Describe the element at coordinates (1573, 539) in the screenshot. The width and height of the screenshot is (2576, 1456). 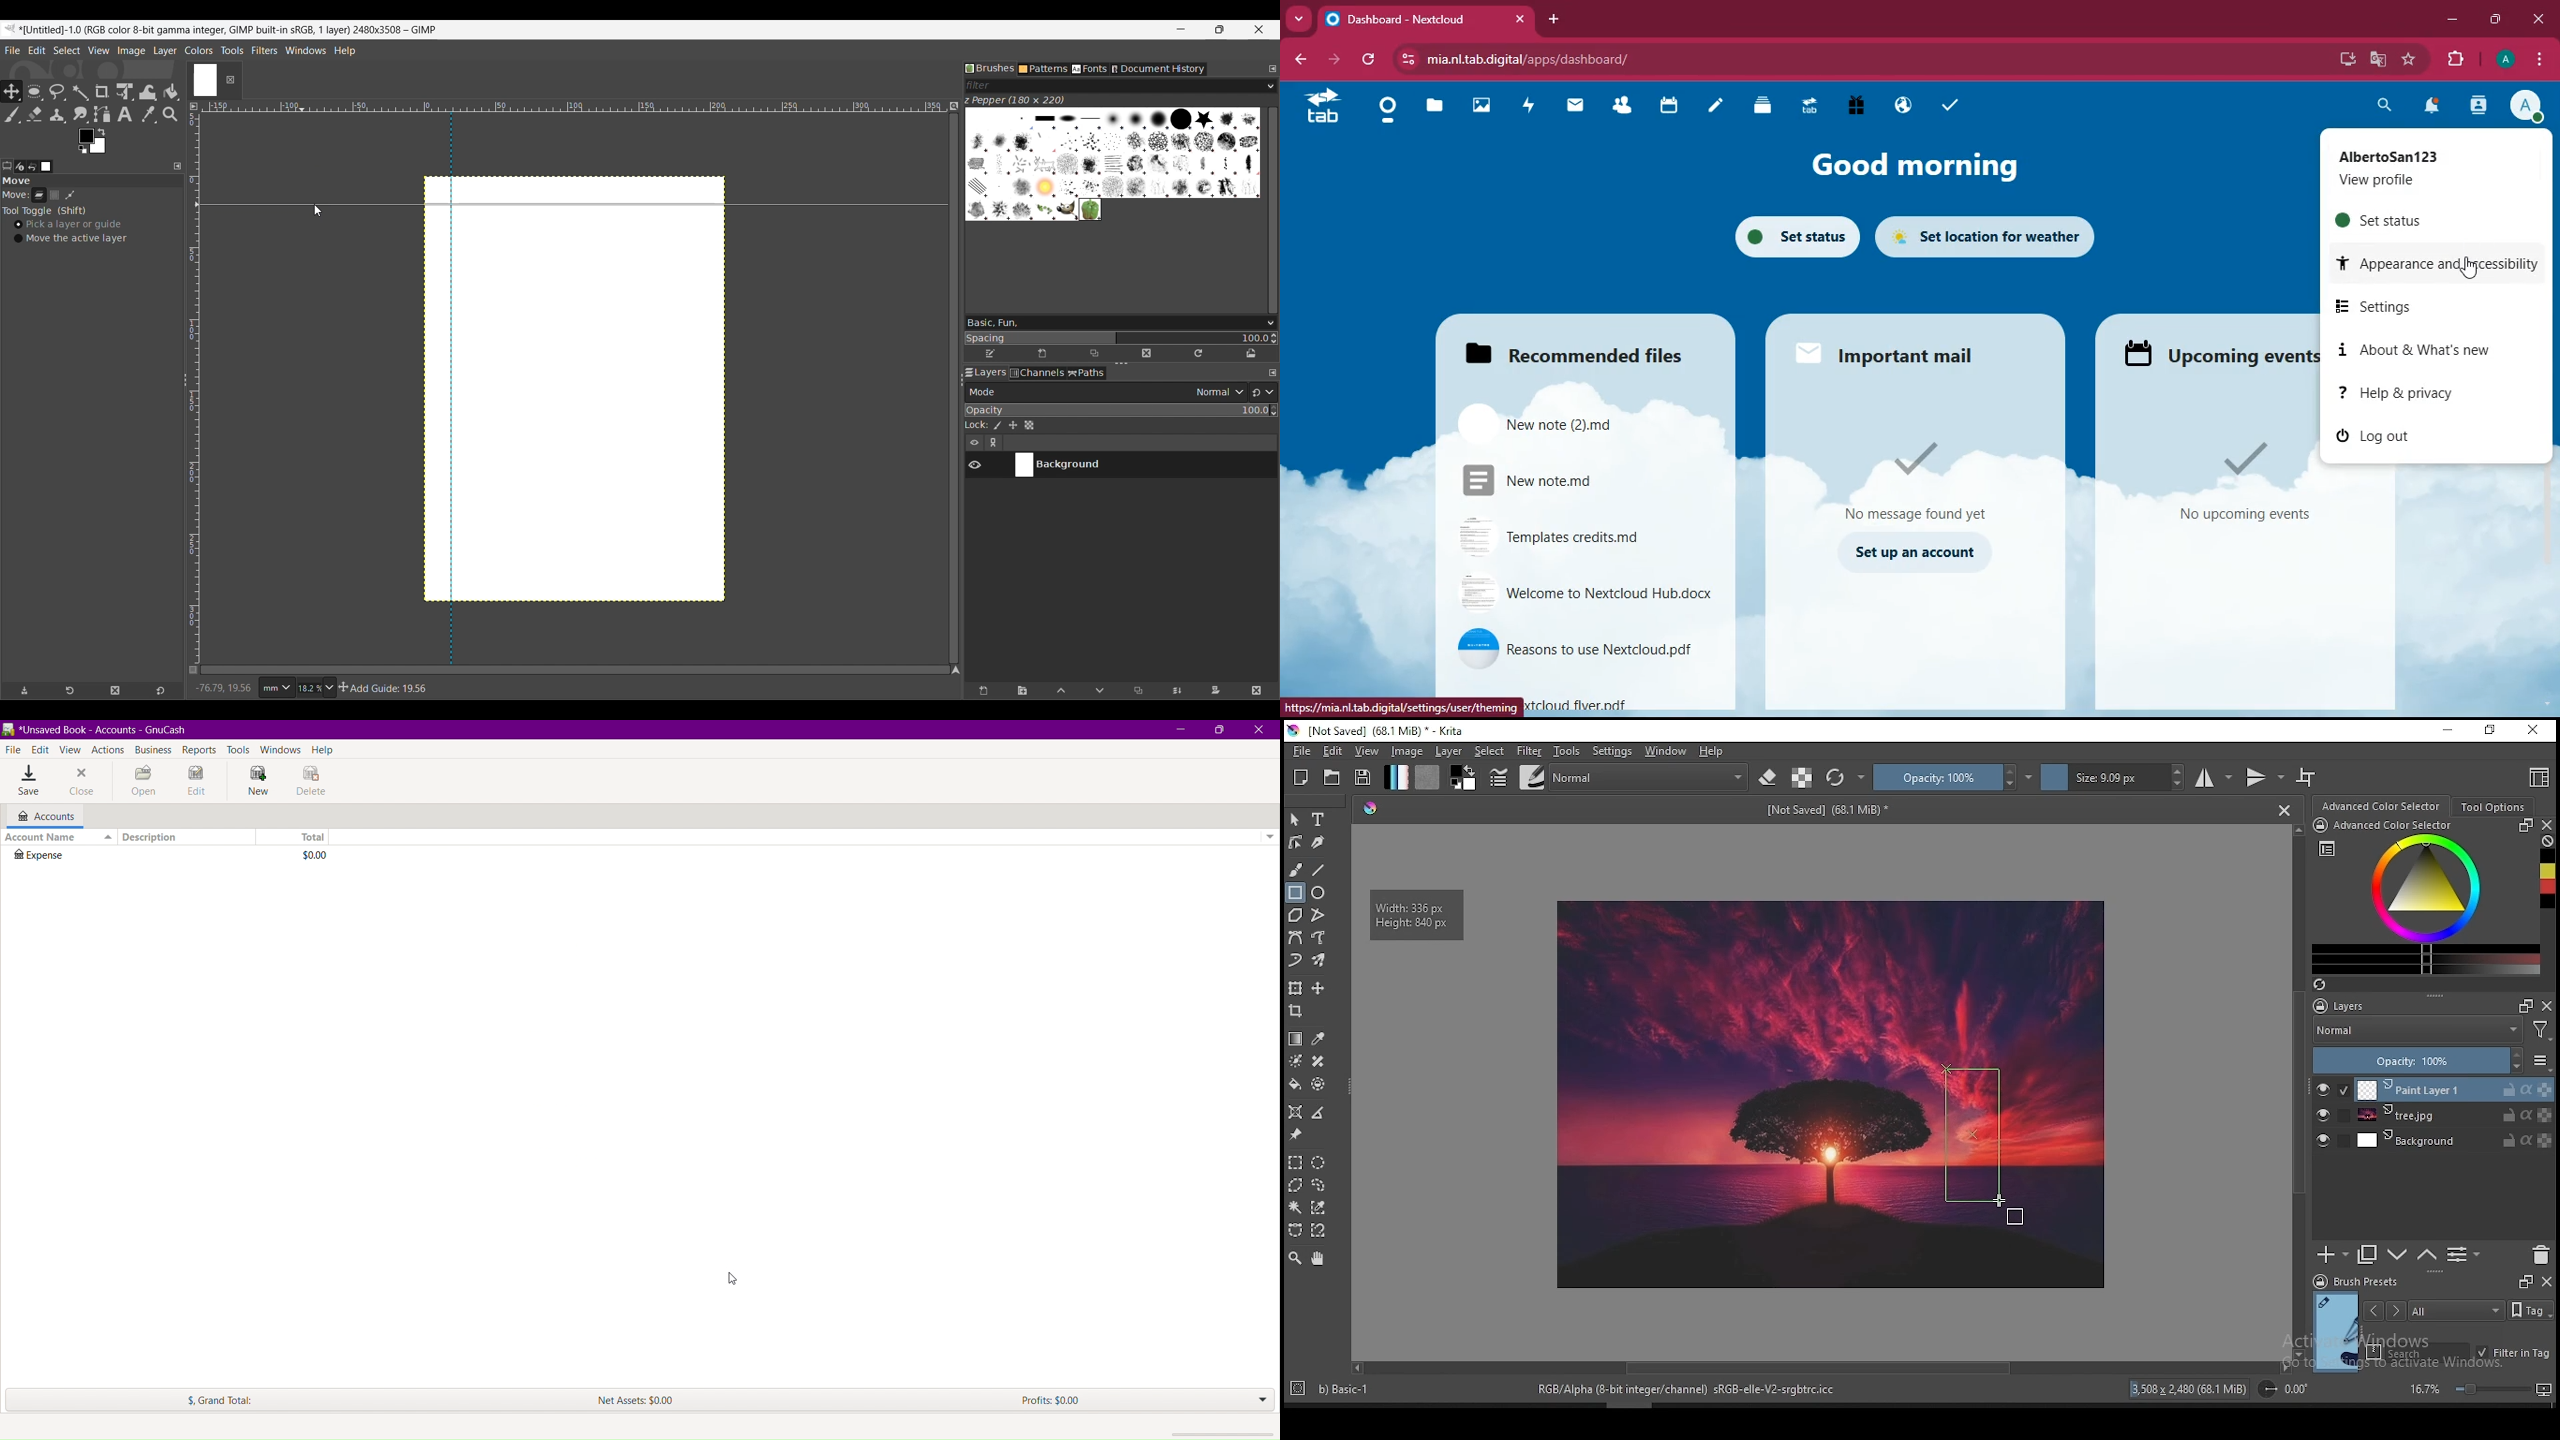
I see `file` at that location.